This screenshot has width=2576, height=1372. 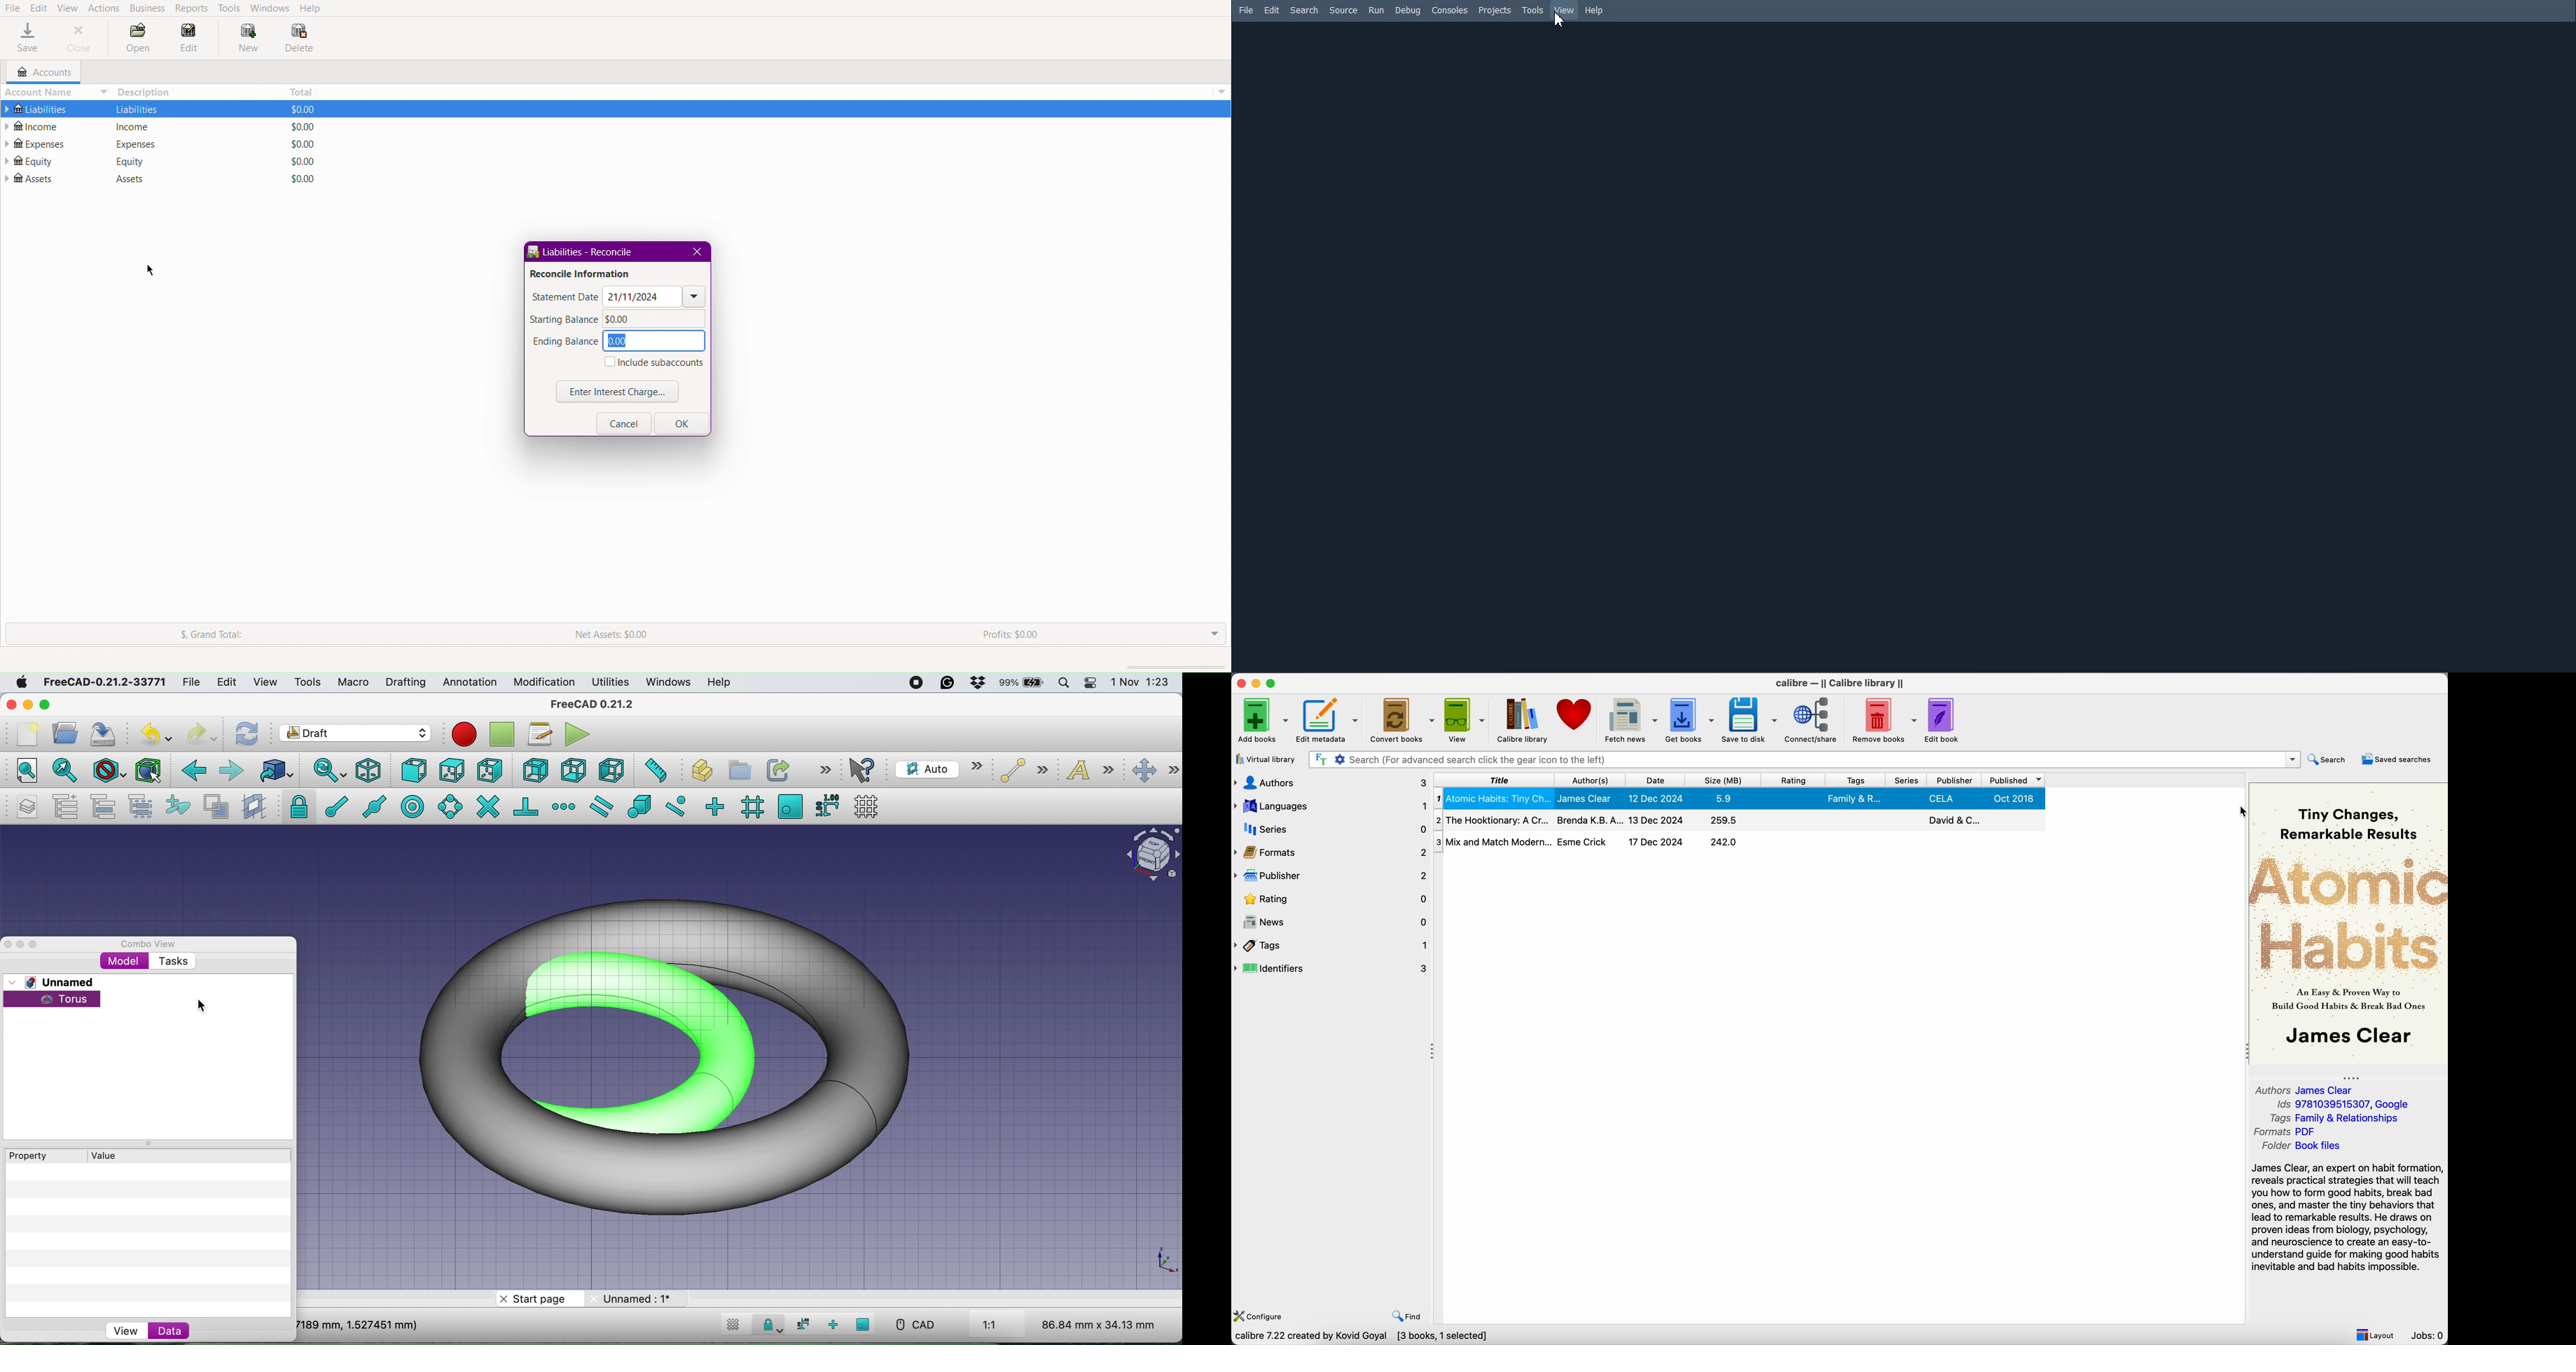 I want to click on drafting, so click(x=405, y=683).